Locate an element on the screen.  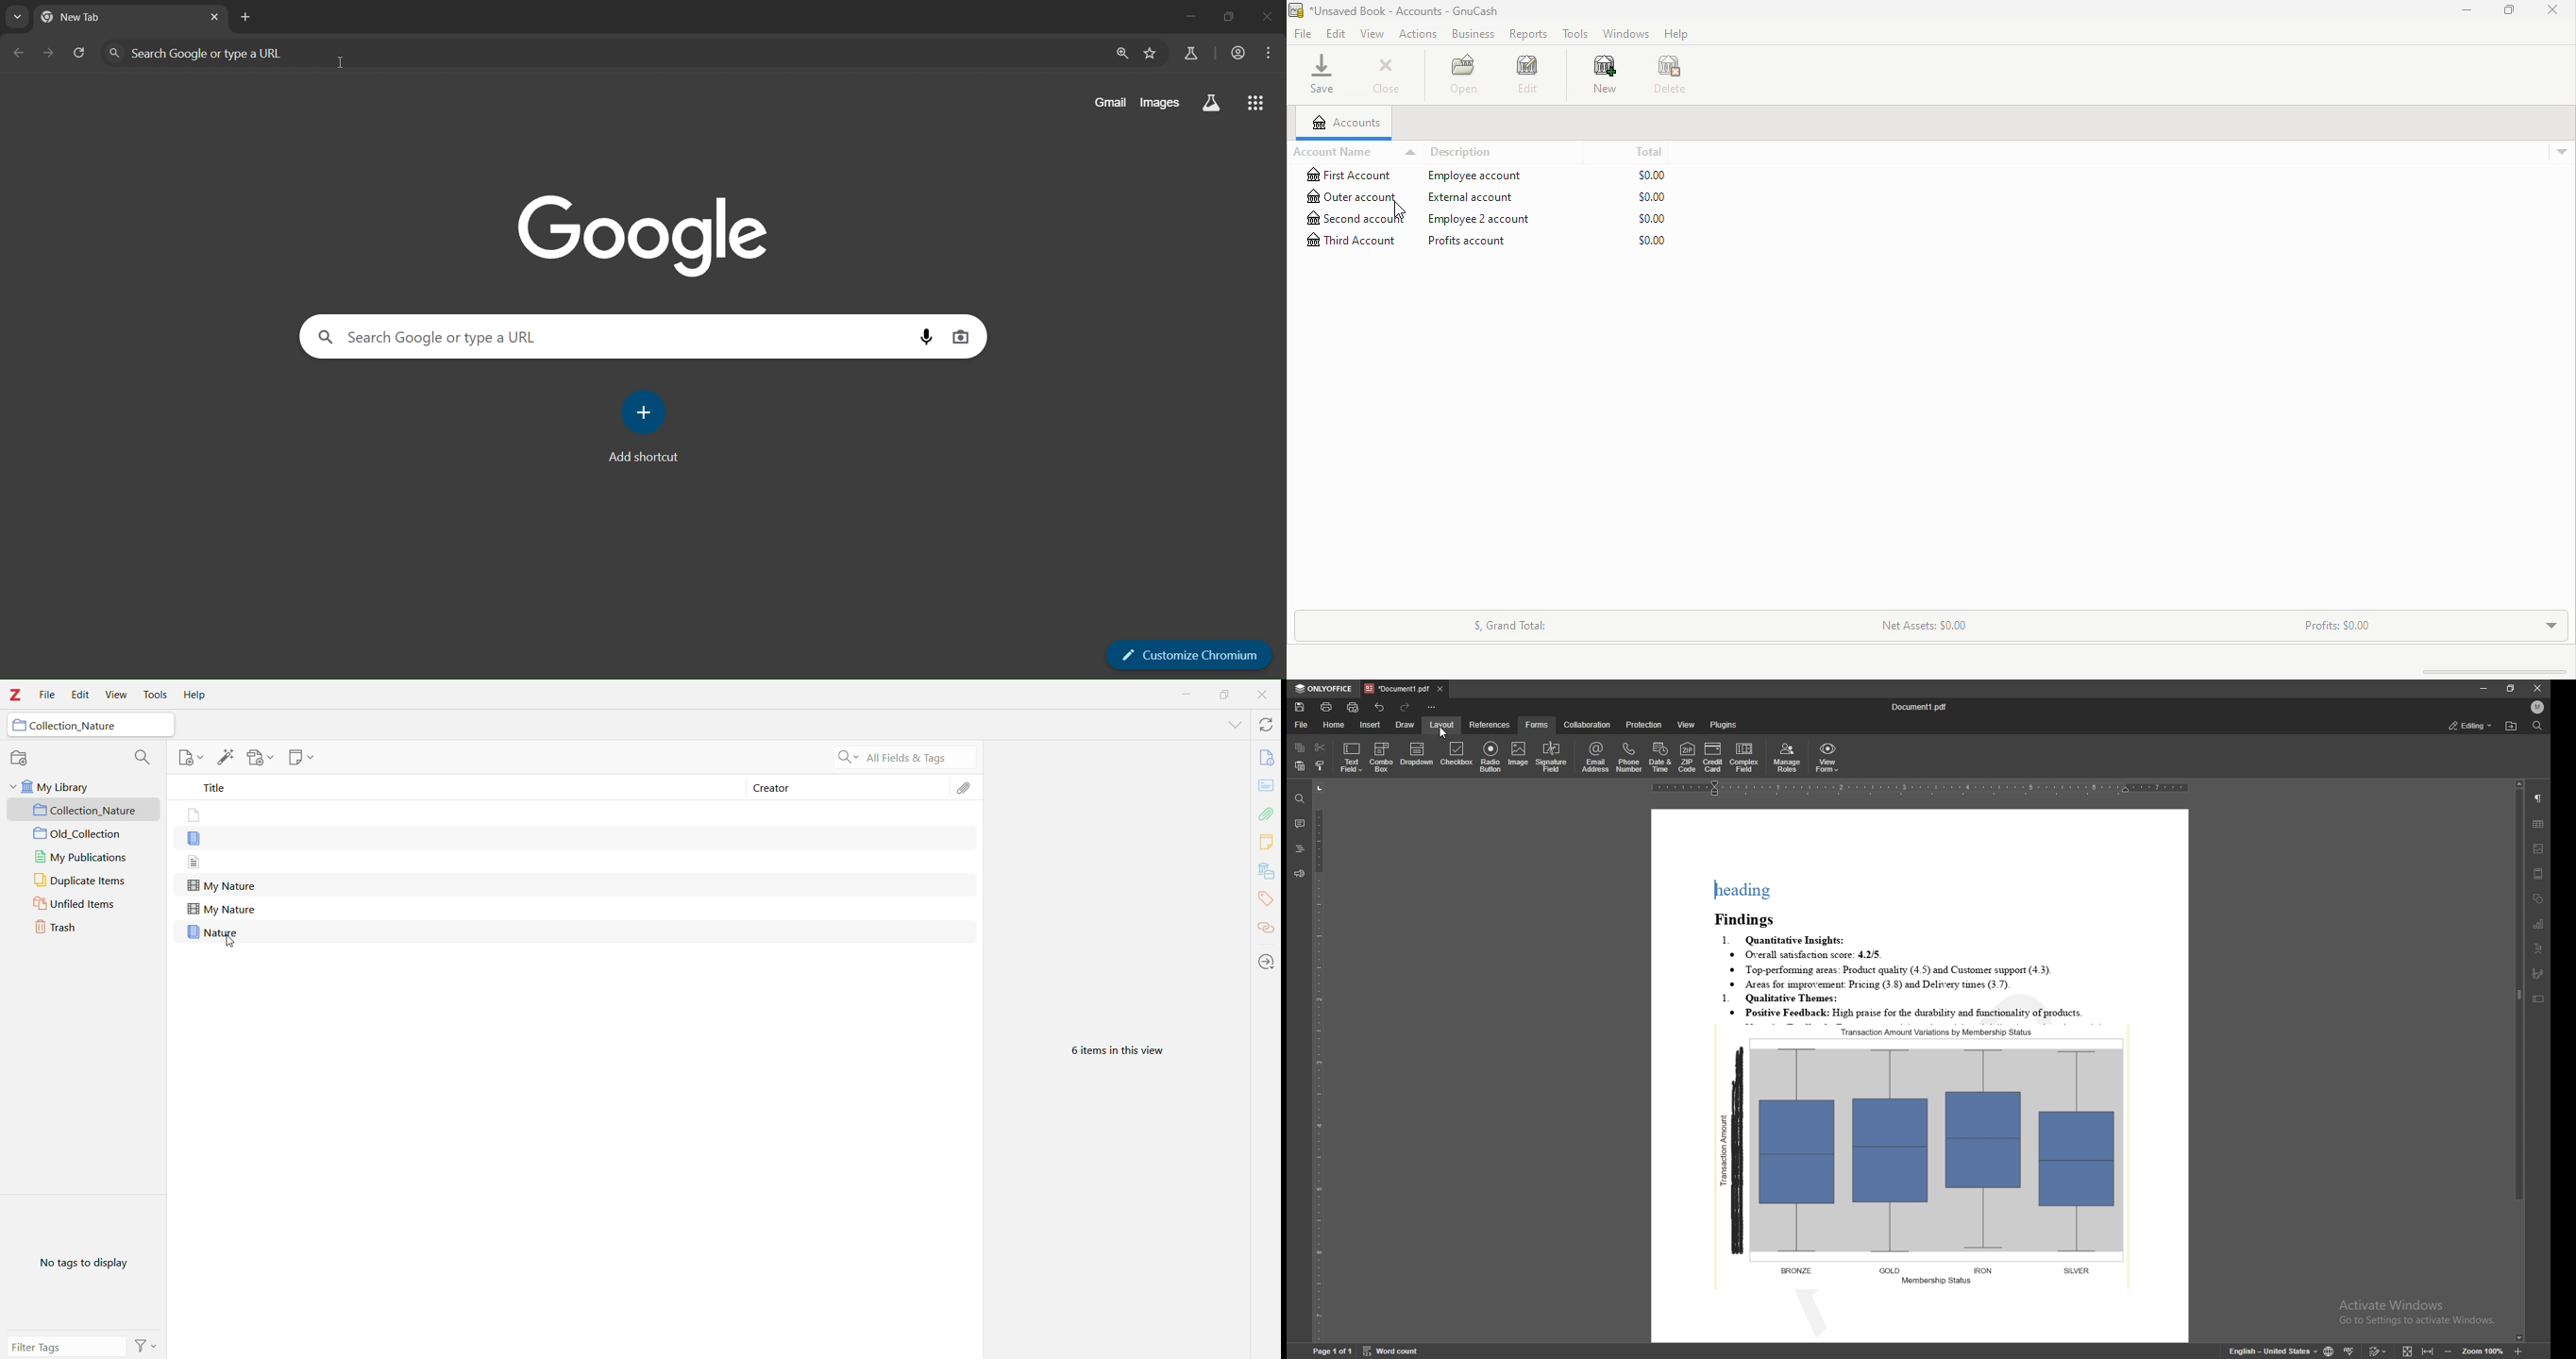
text field is located at coordinates (1350, 757).